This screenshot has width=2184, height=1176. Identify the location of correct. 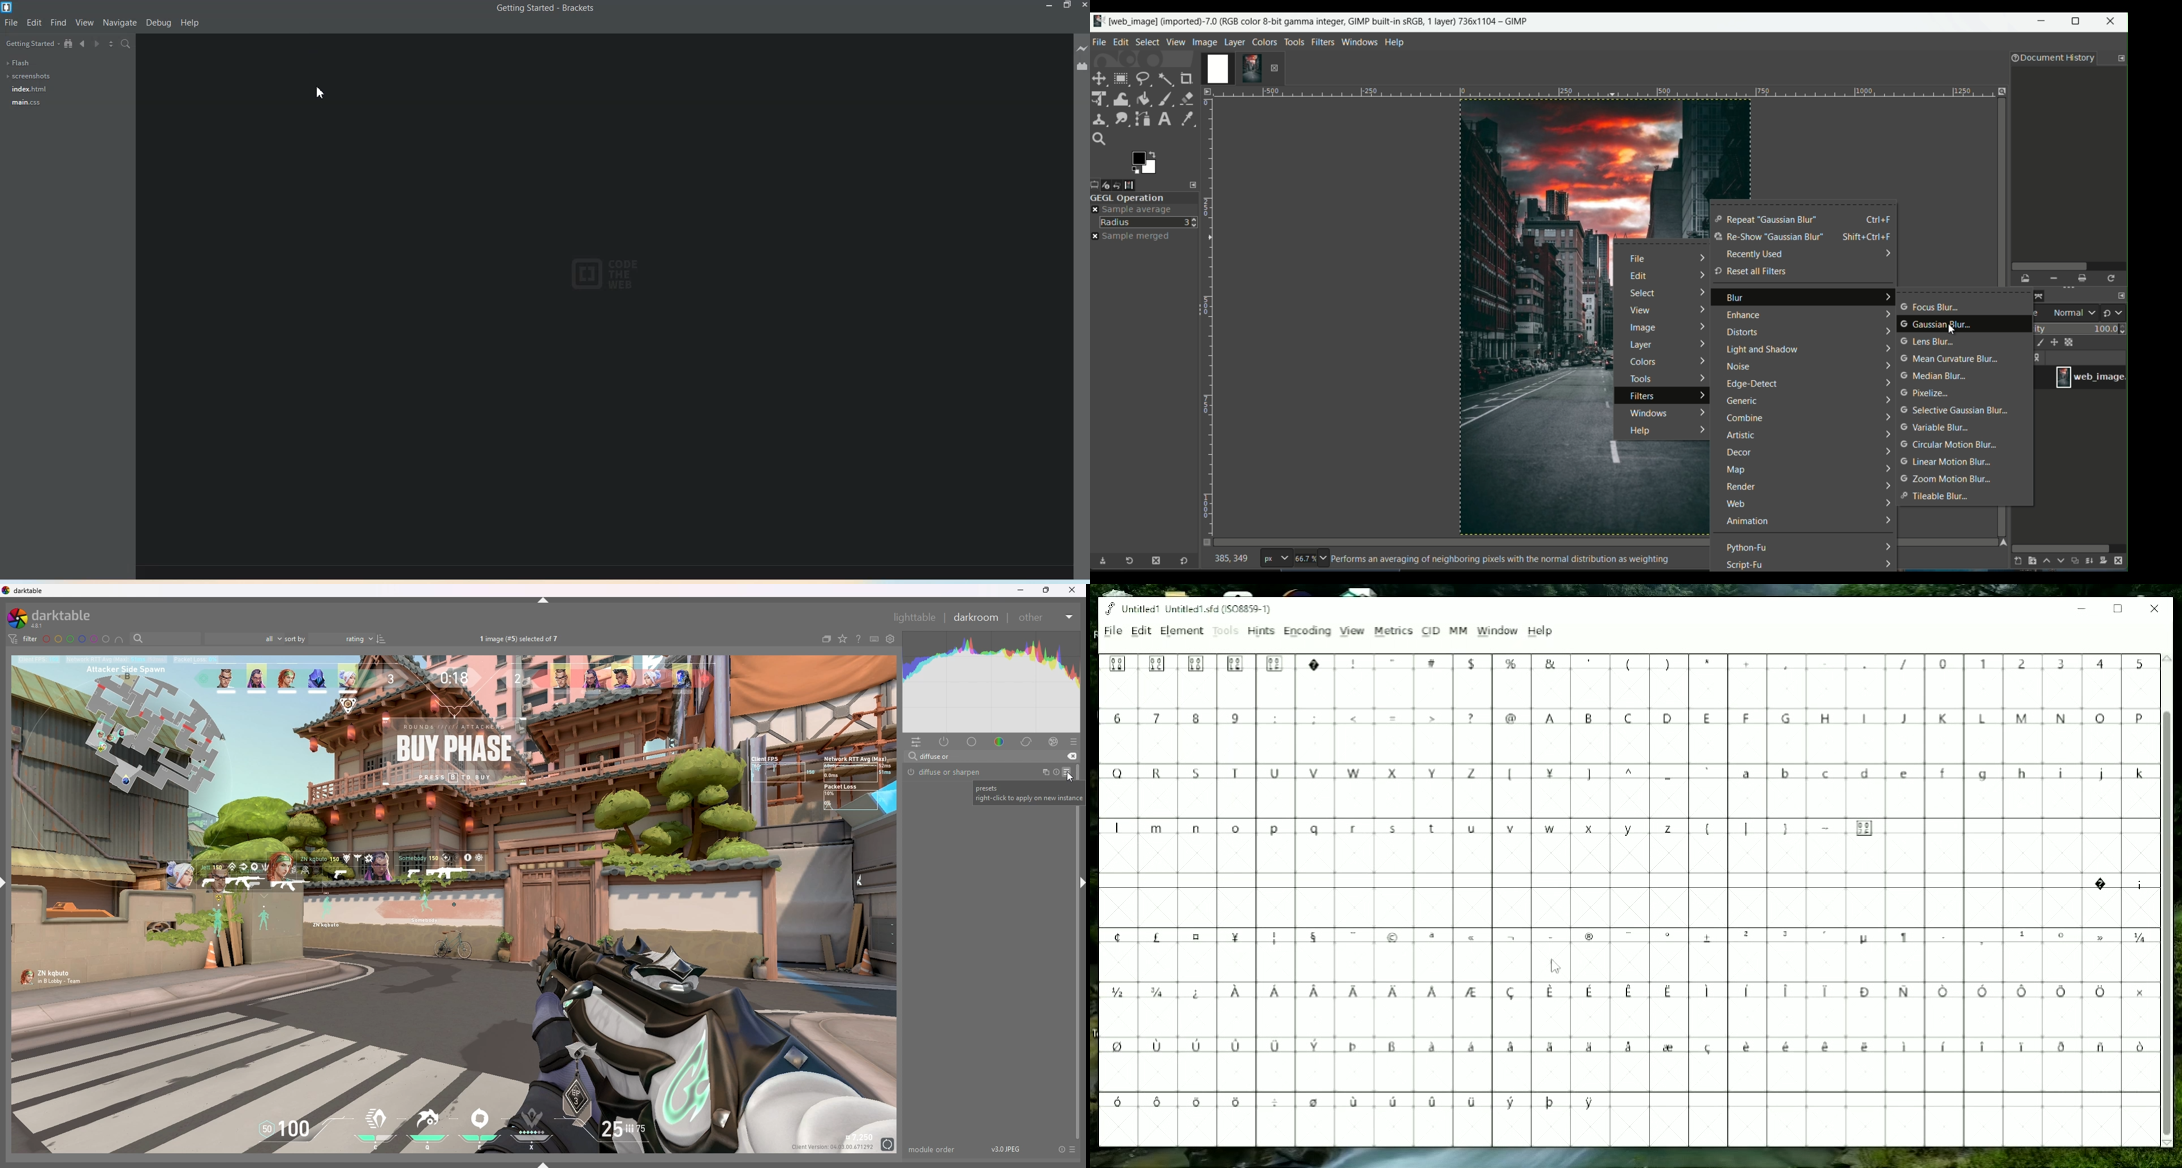
(1028, 741).